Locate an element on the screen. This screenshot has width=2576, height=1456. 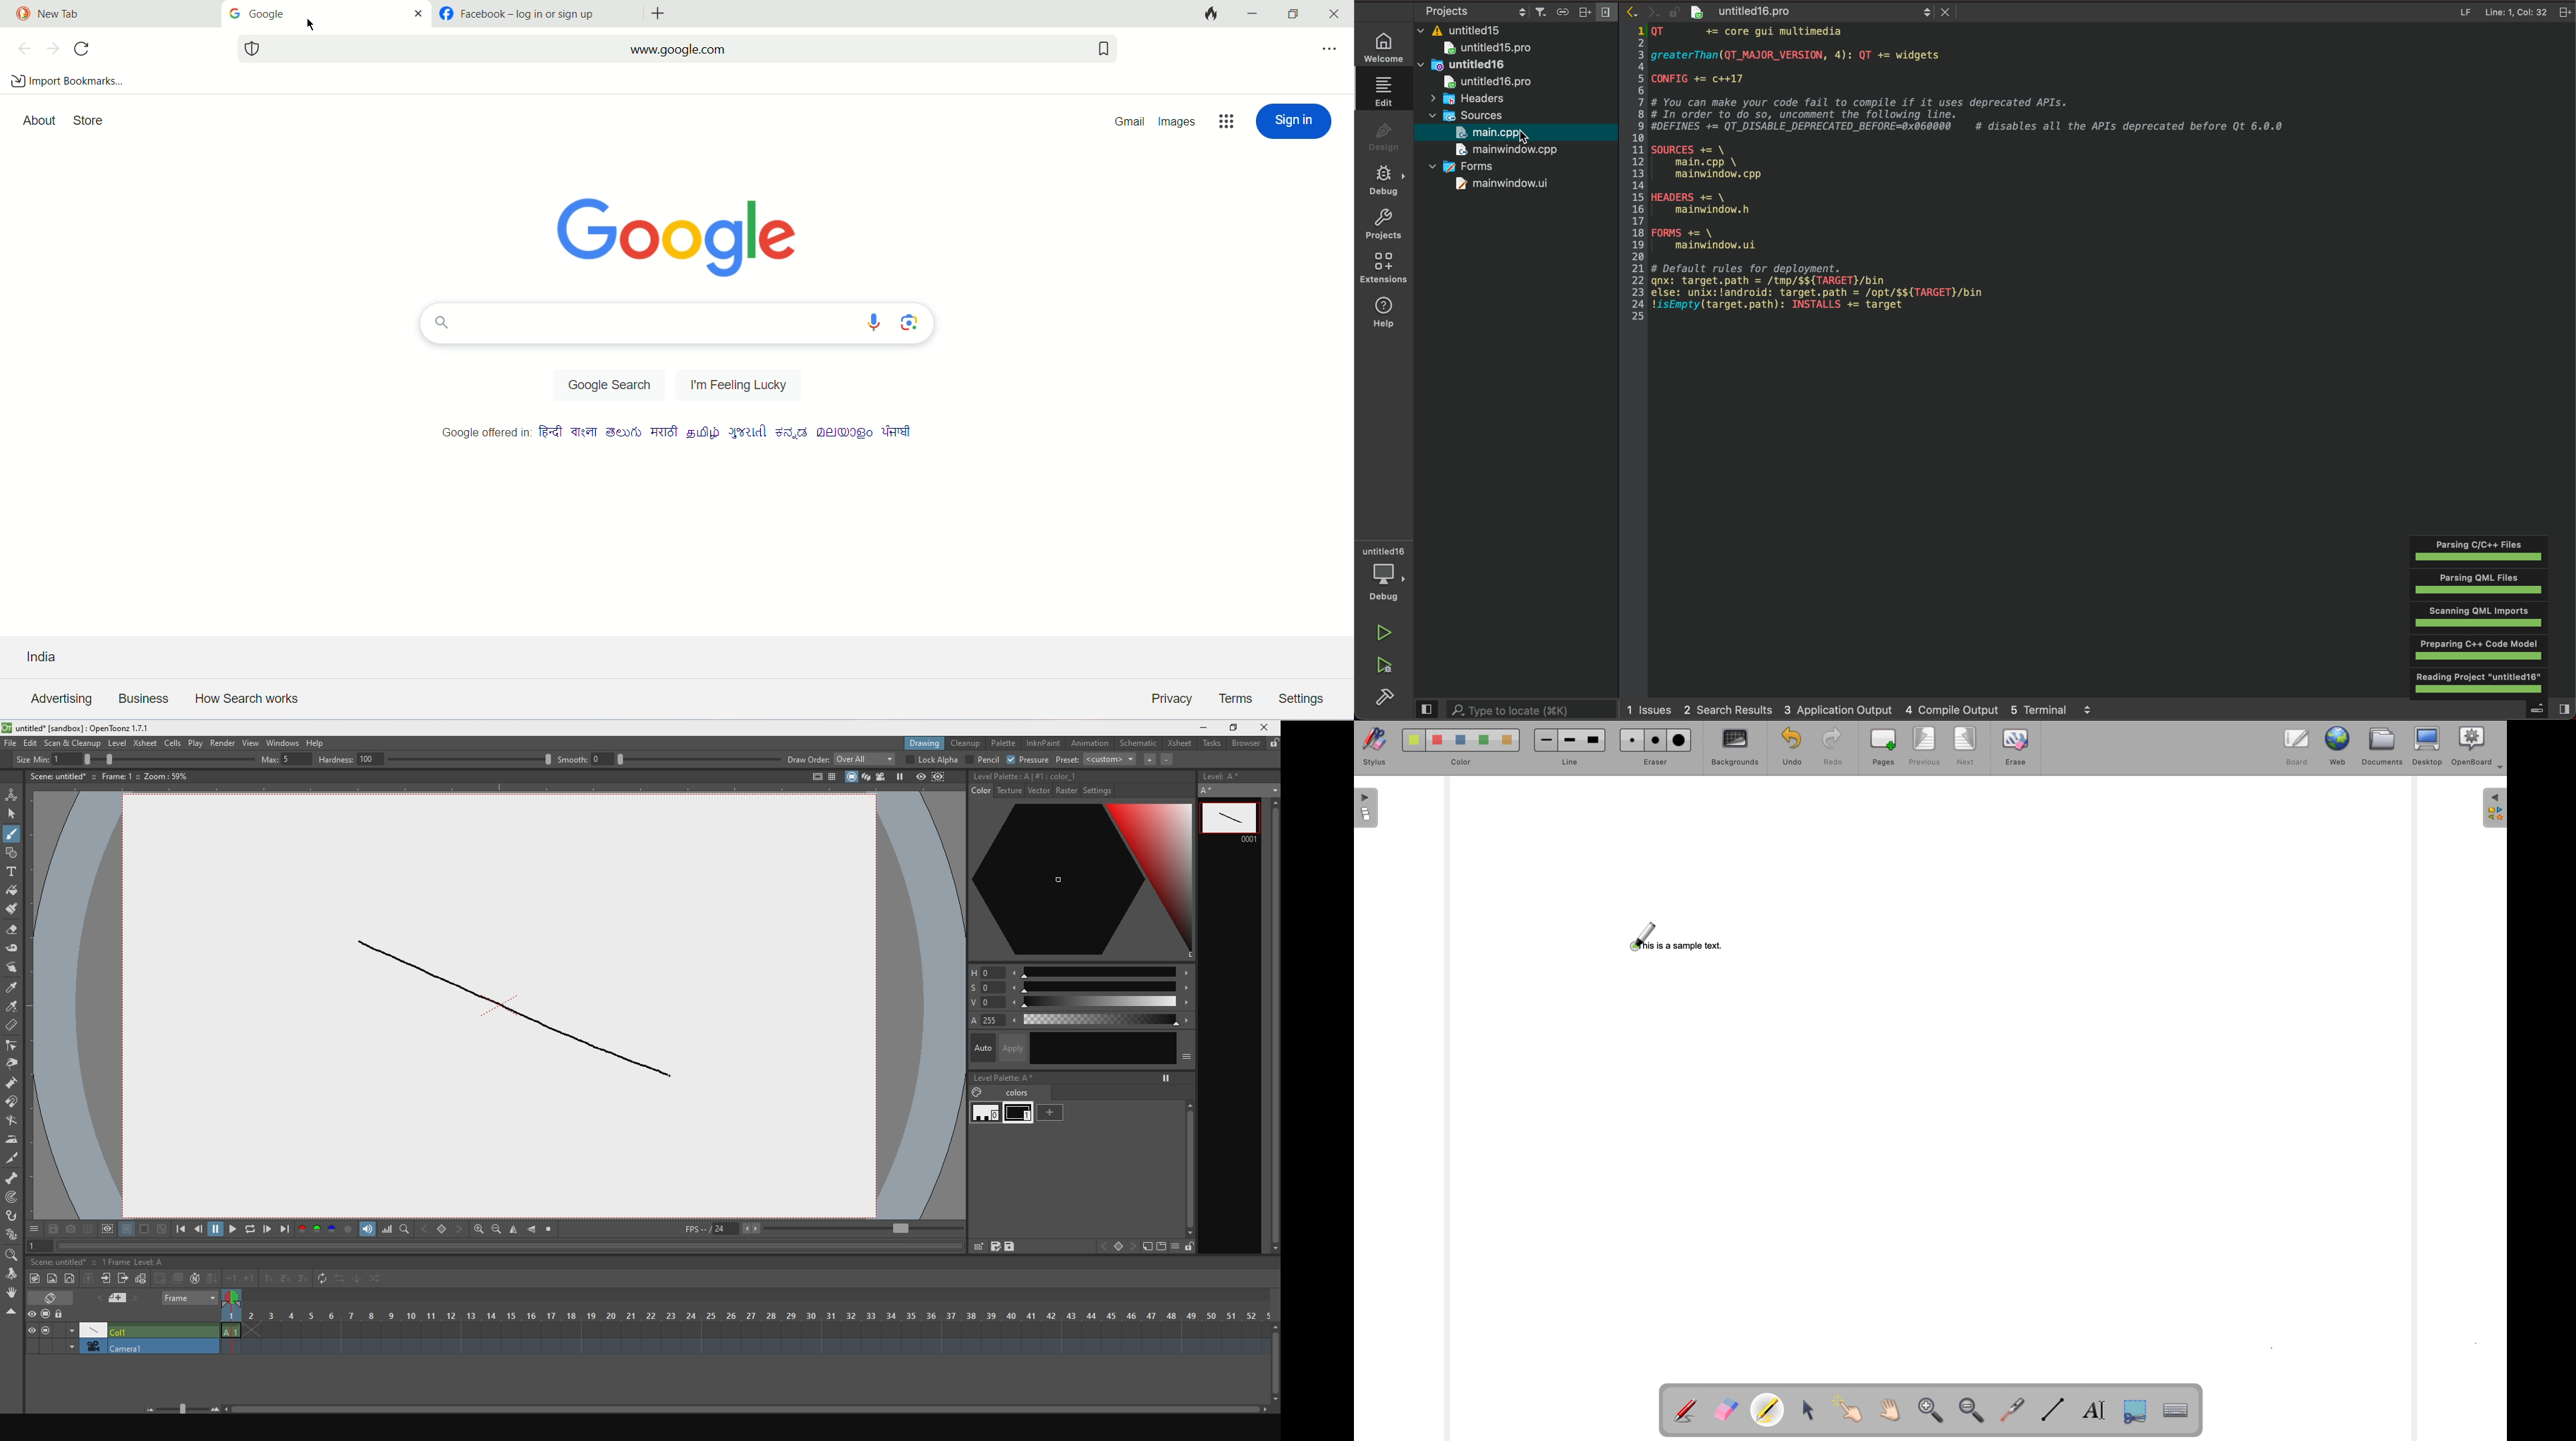
country is located at coordinates (71, 655).